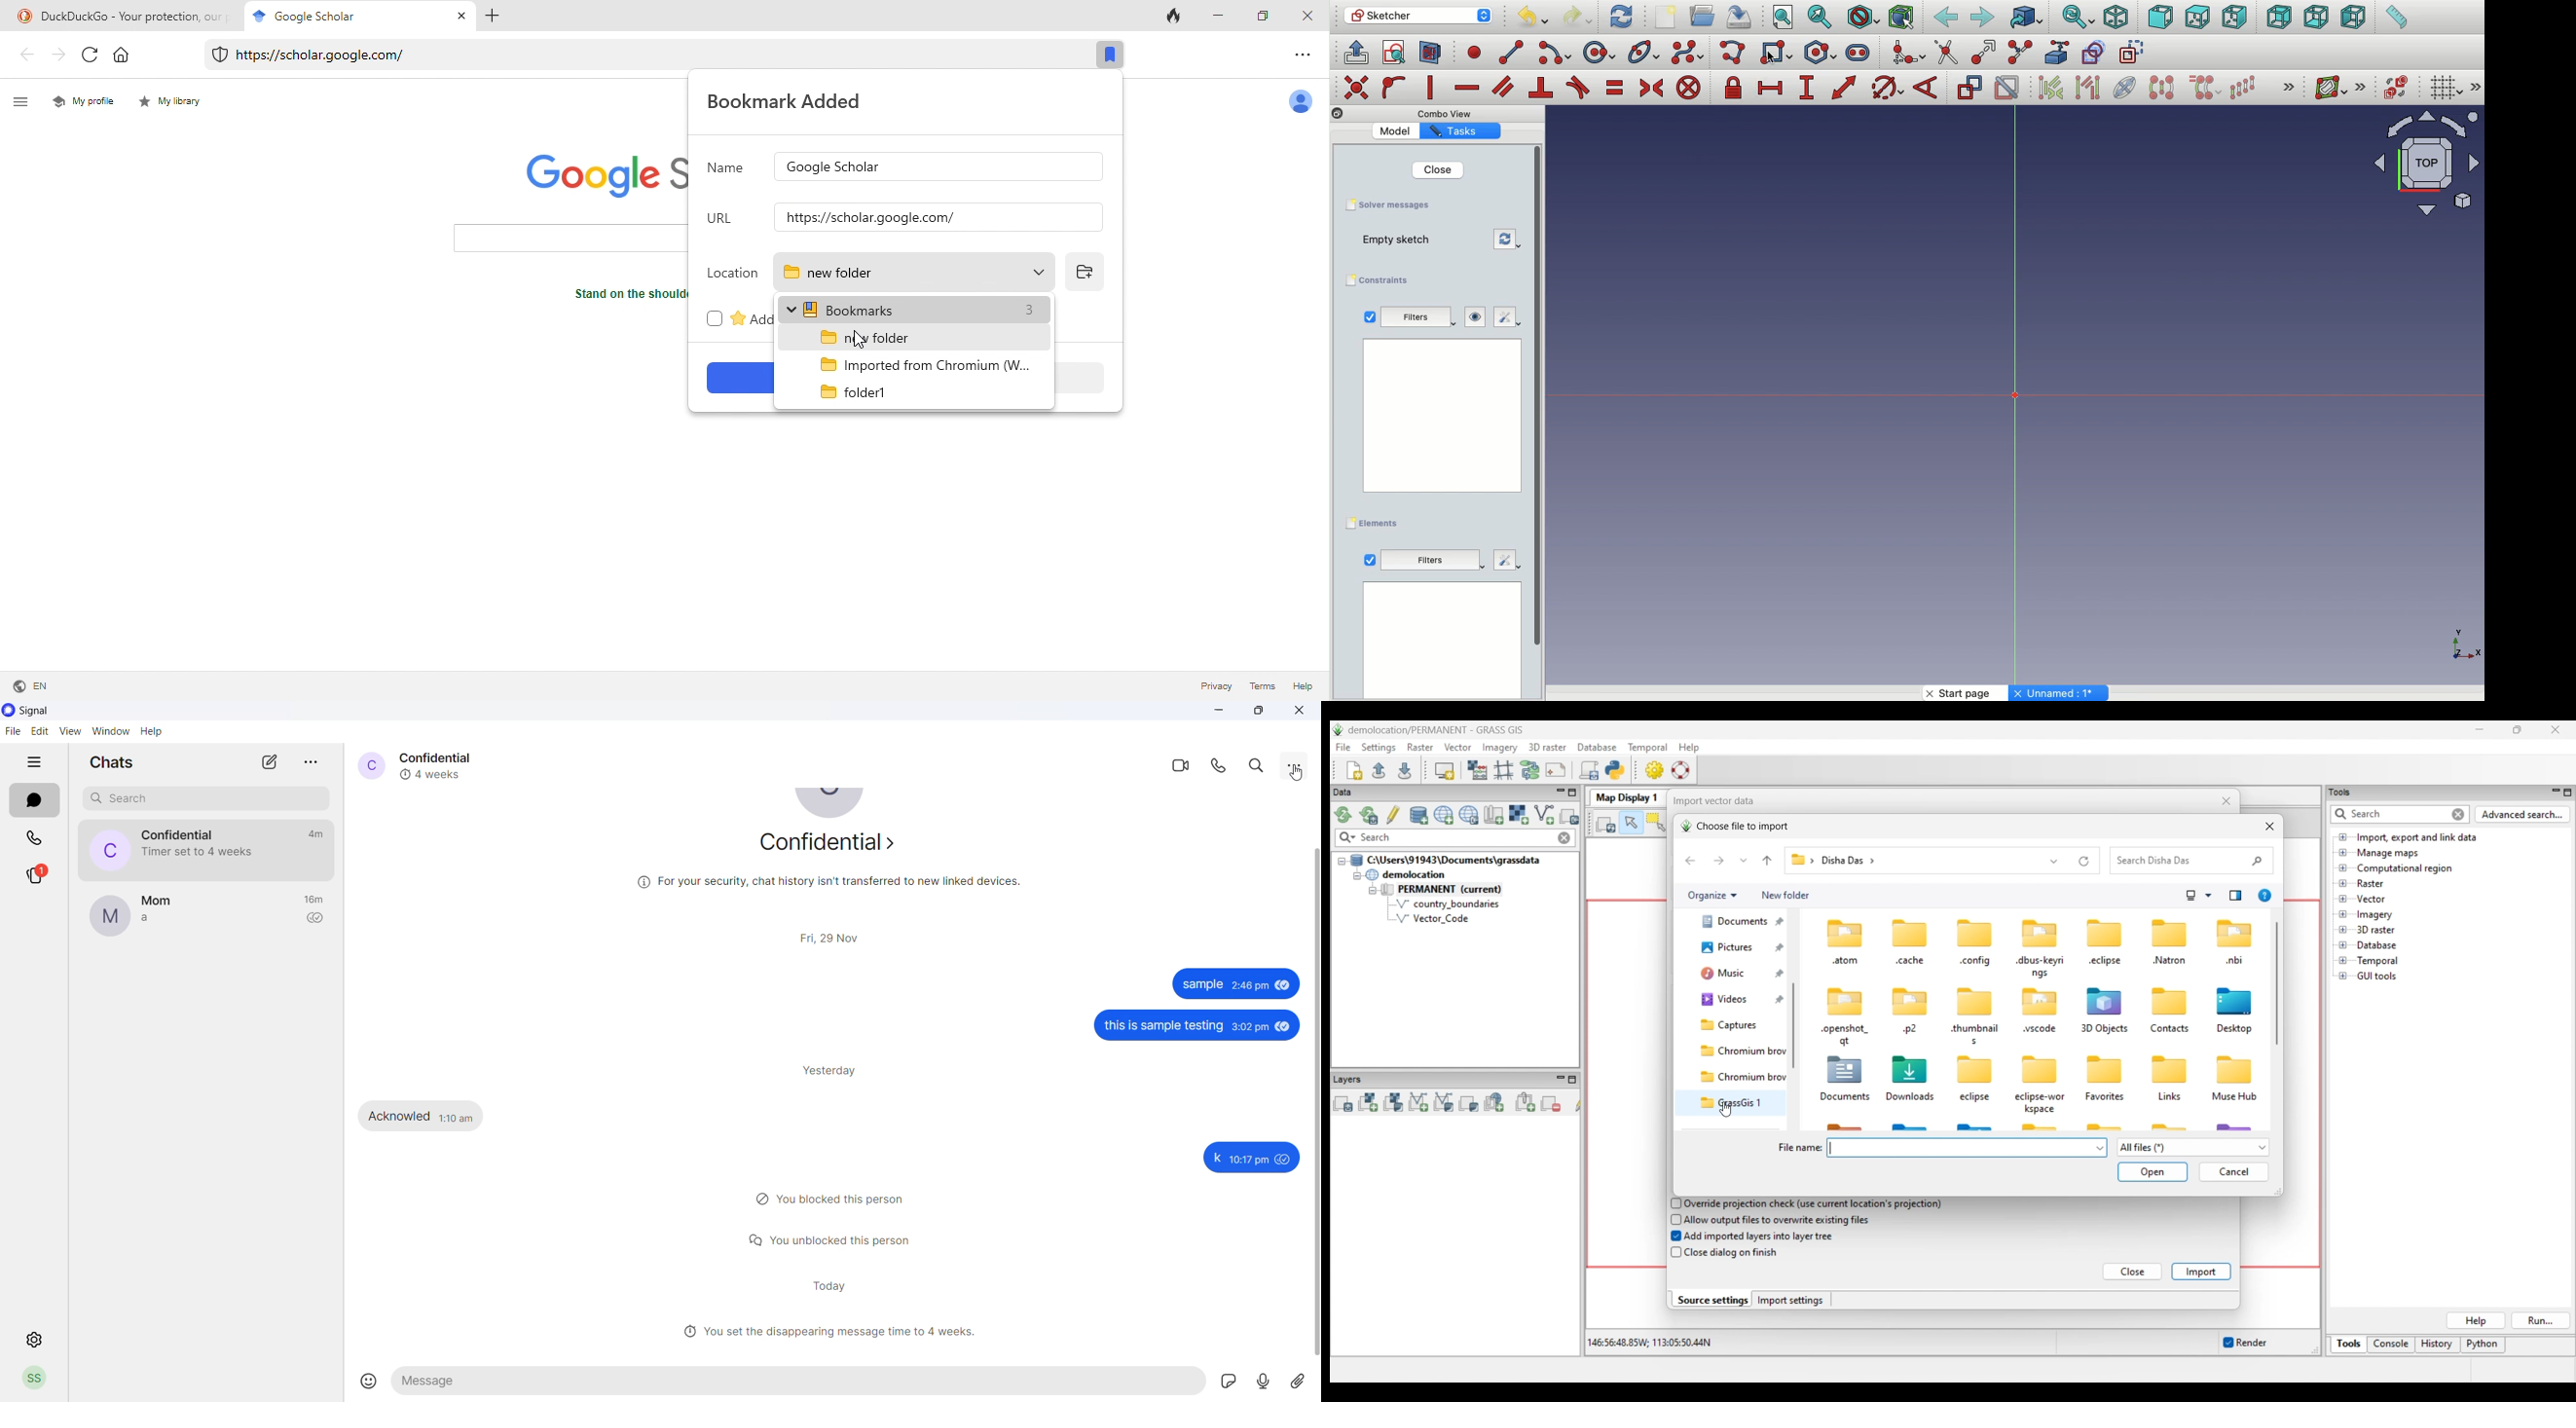  I want to click on yesterday heading, so click(838, 1070).